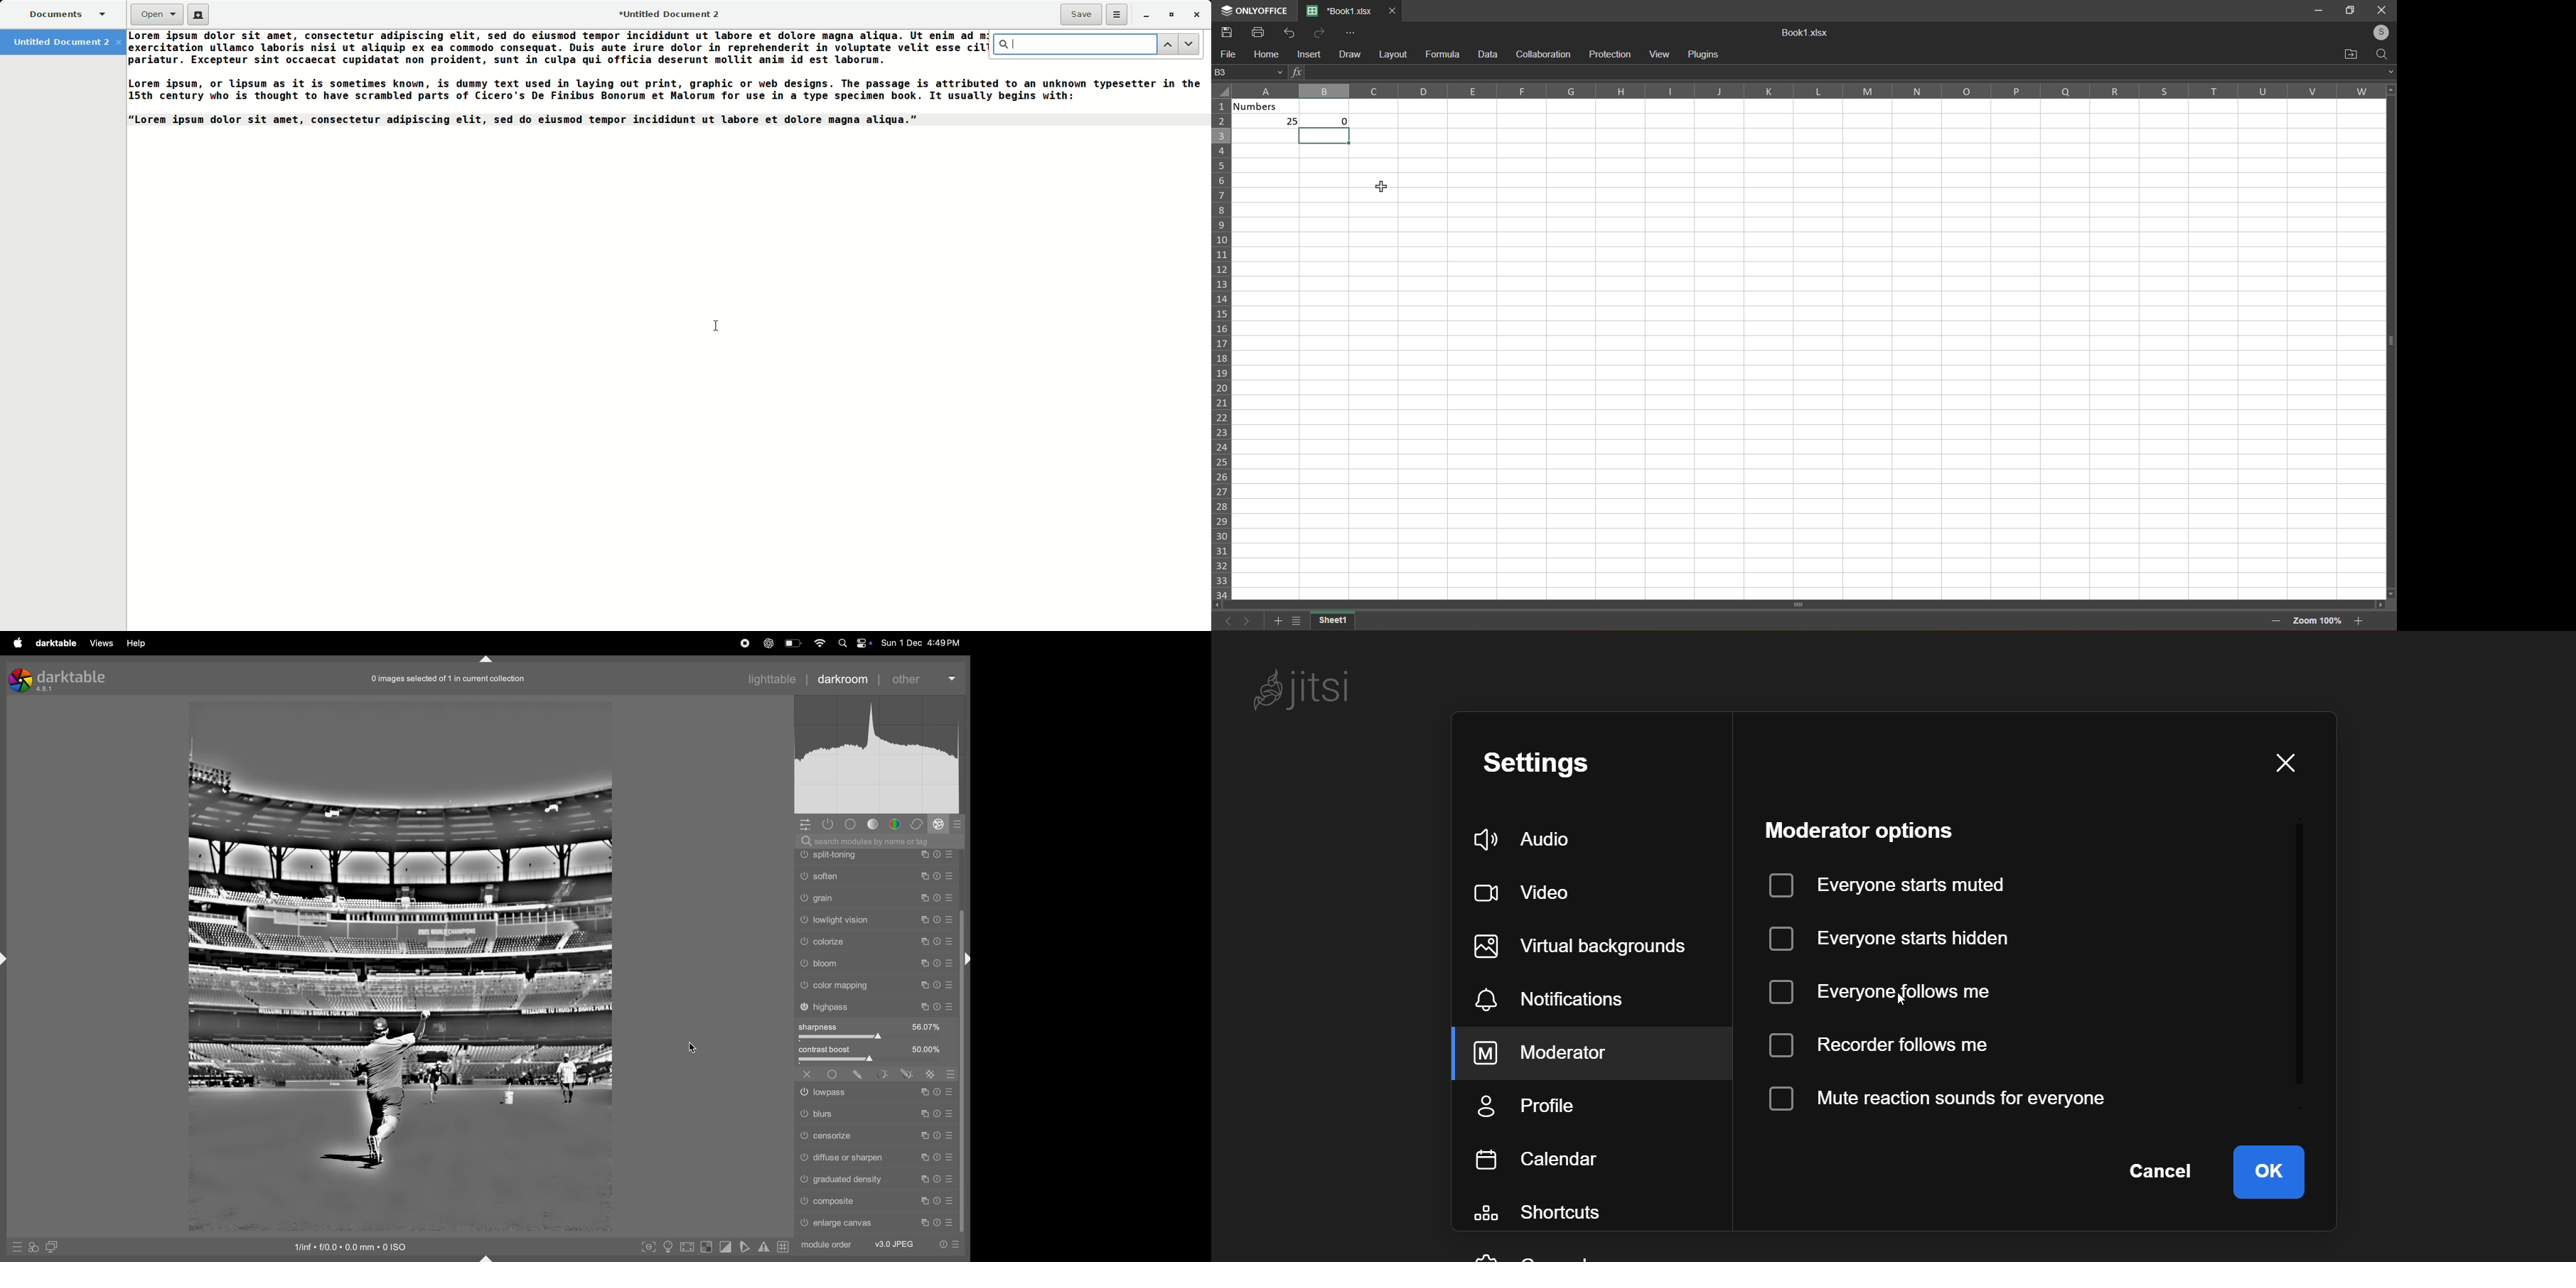  What do you see at coordinates (51, 1246) in the screenshot?
I see `display second darkroom image` at bounding box center [51, 1246].